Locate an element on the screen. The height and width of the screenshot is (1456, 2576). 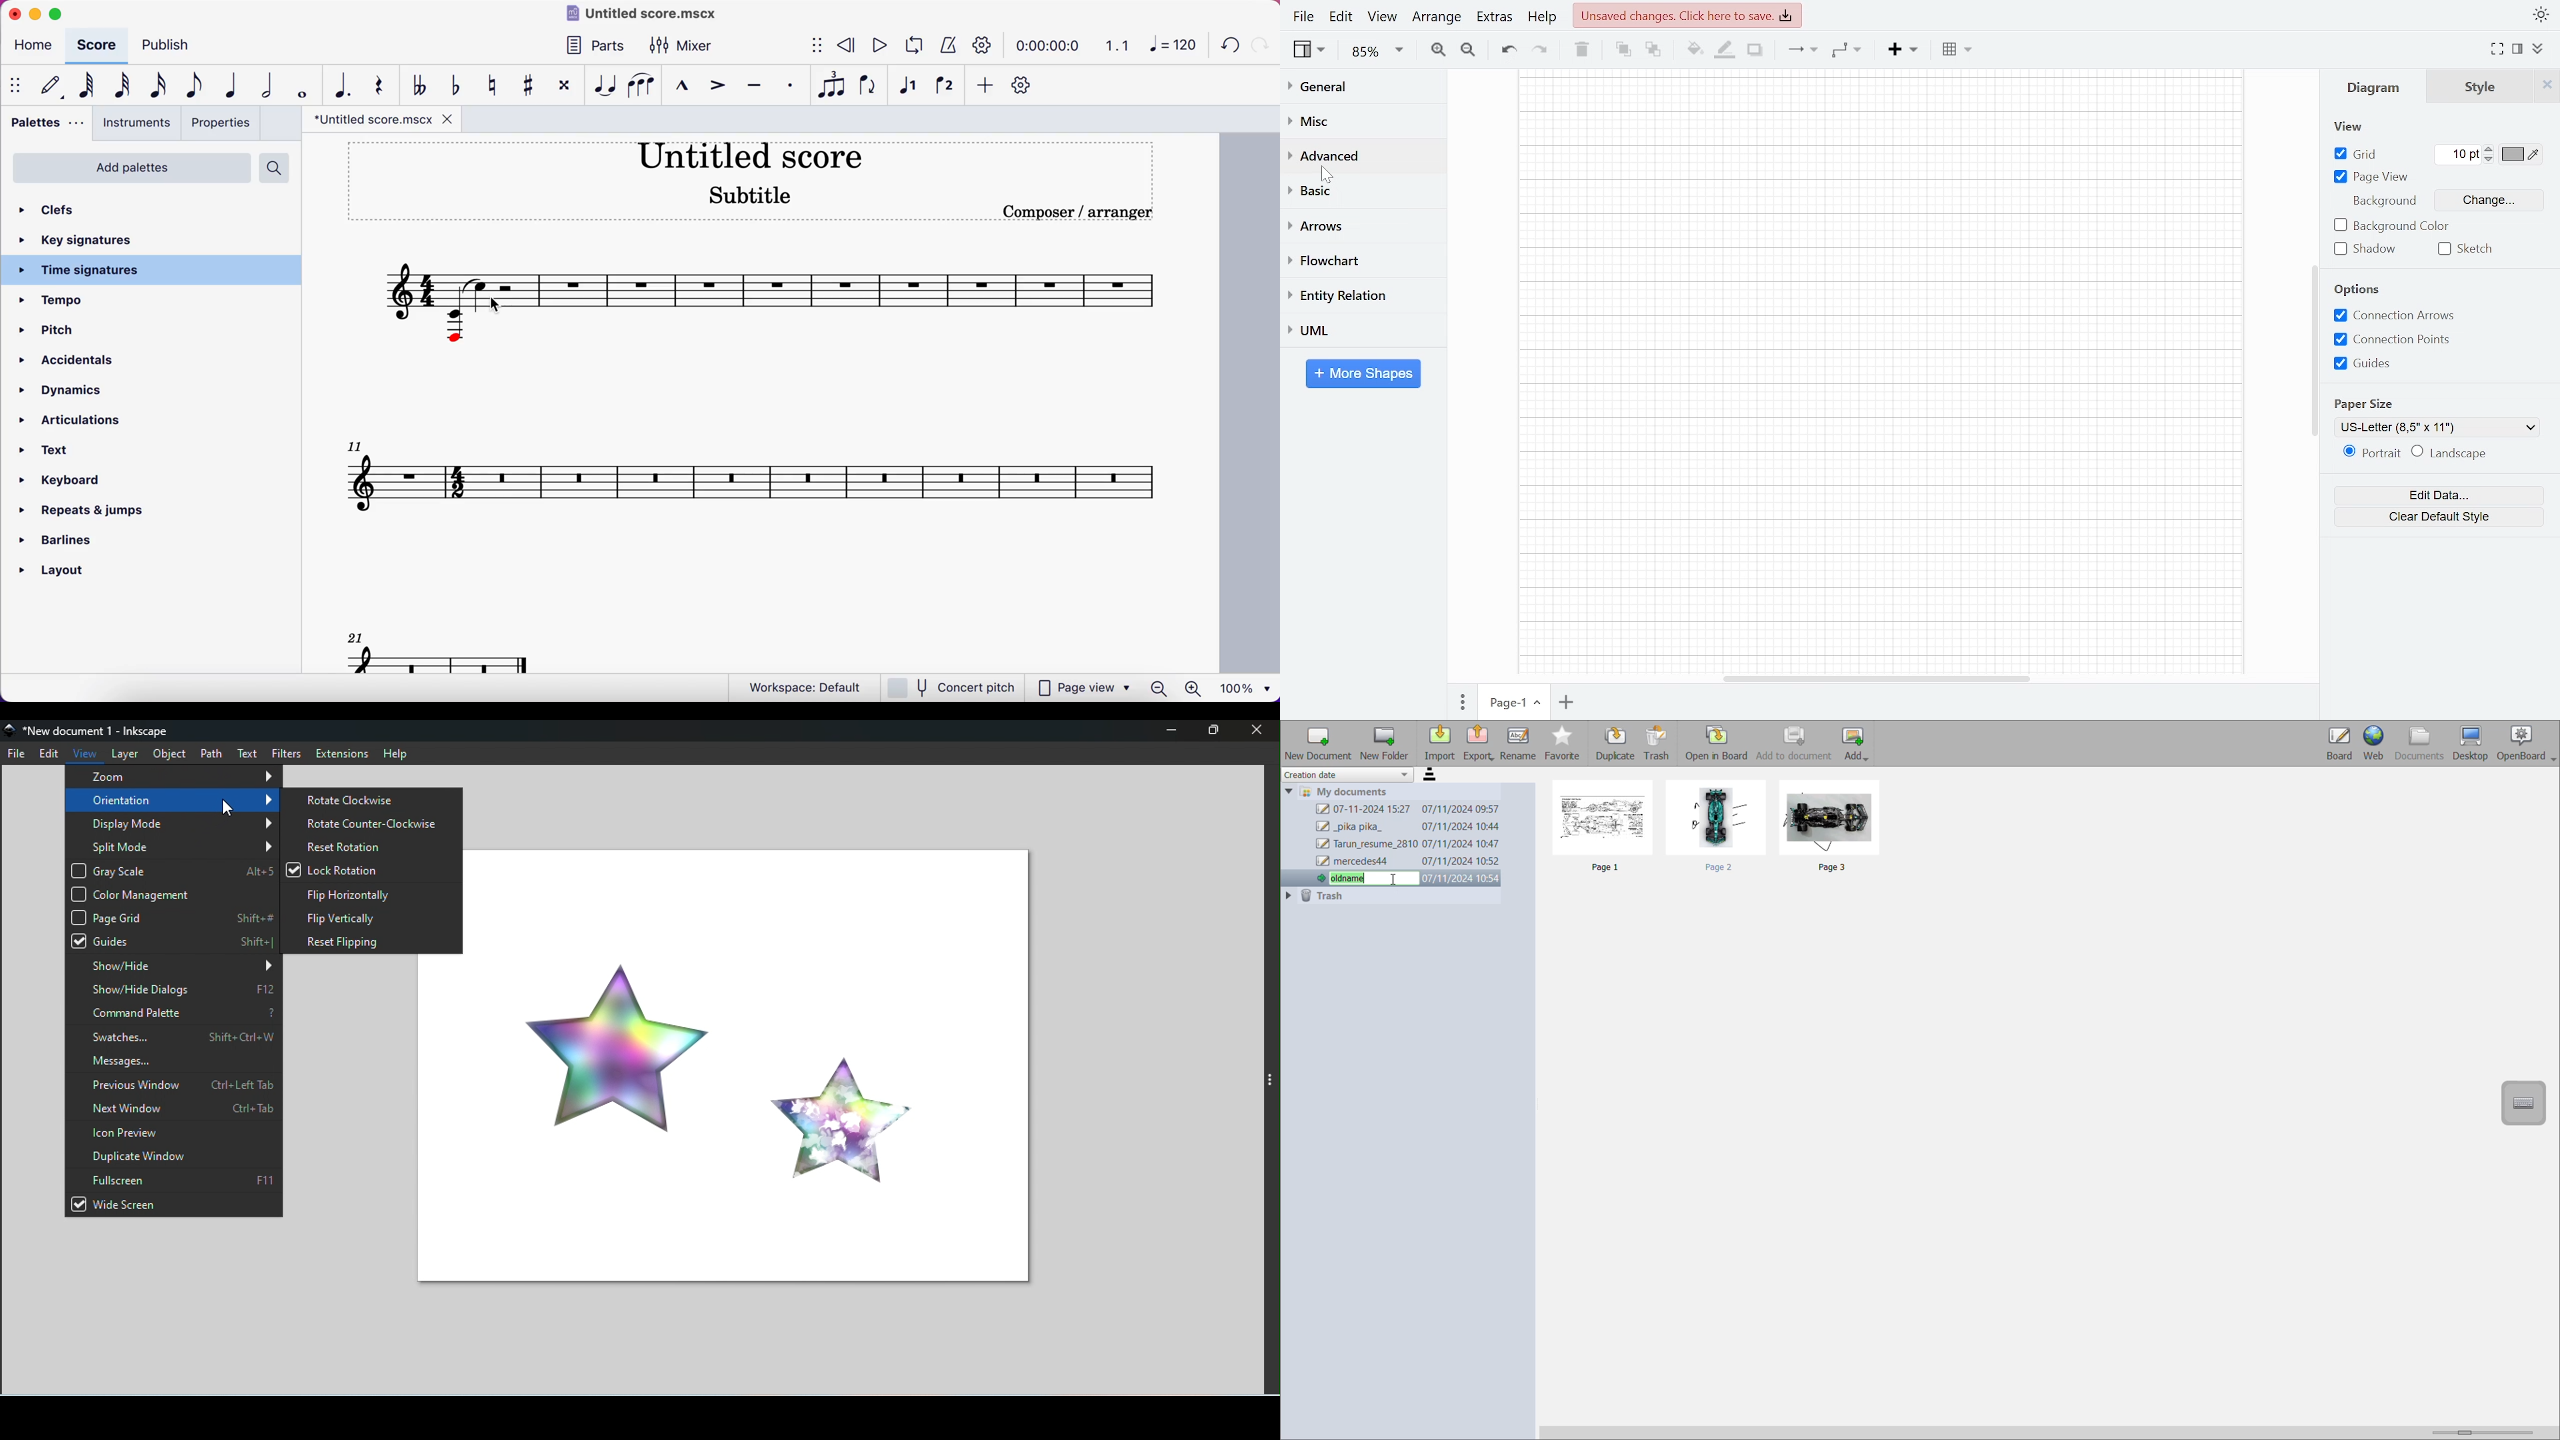
Cursor is located at coordinates (226, 809).